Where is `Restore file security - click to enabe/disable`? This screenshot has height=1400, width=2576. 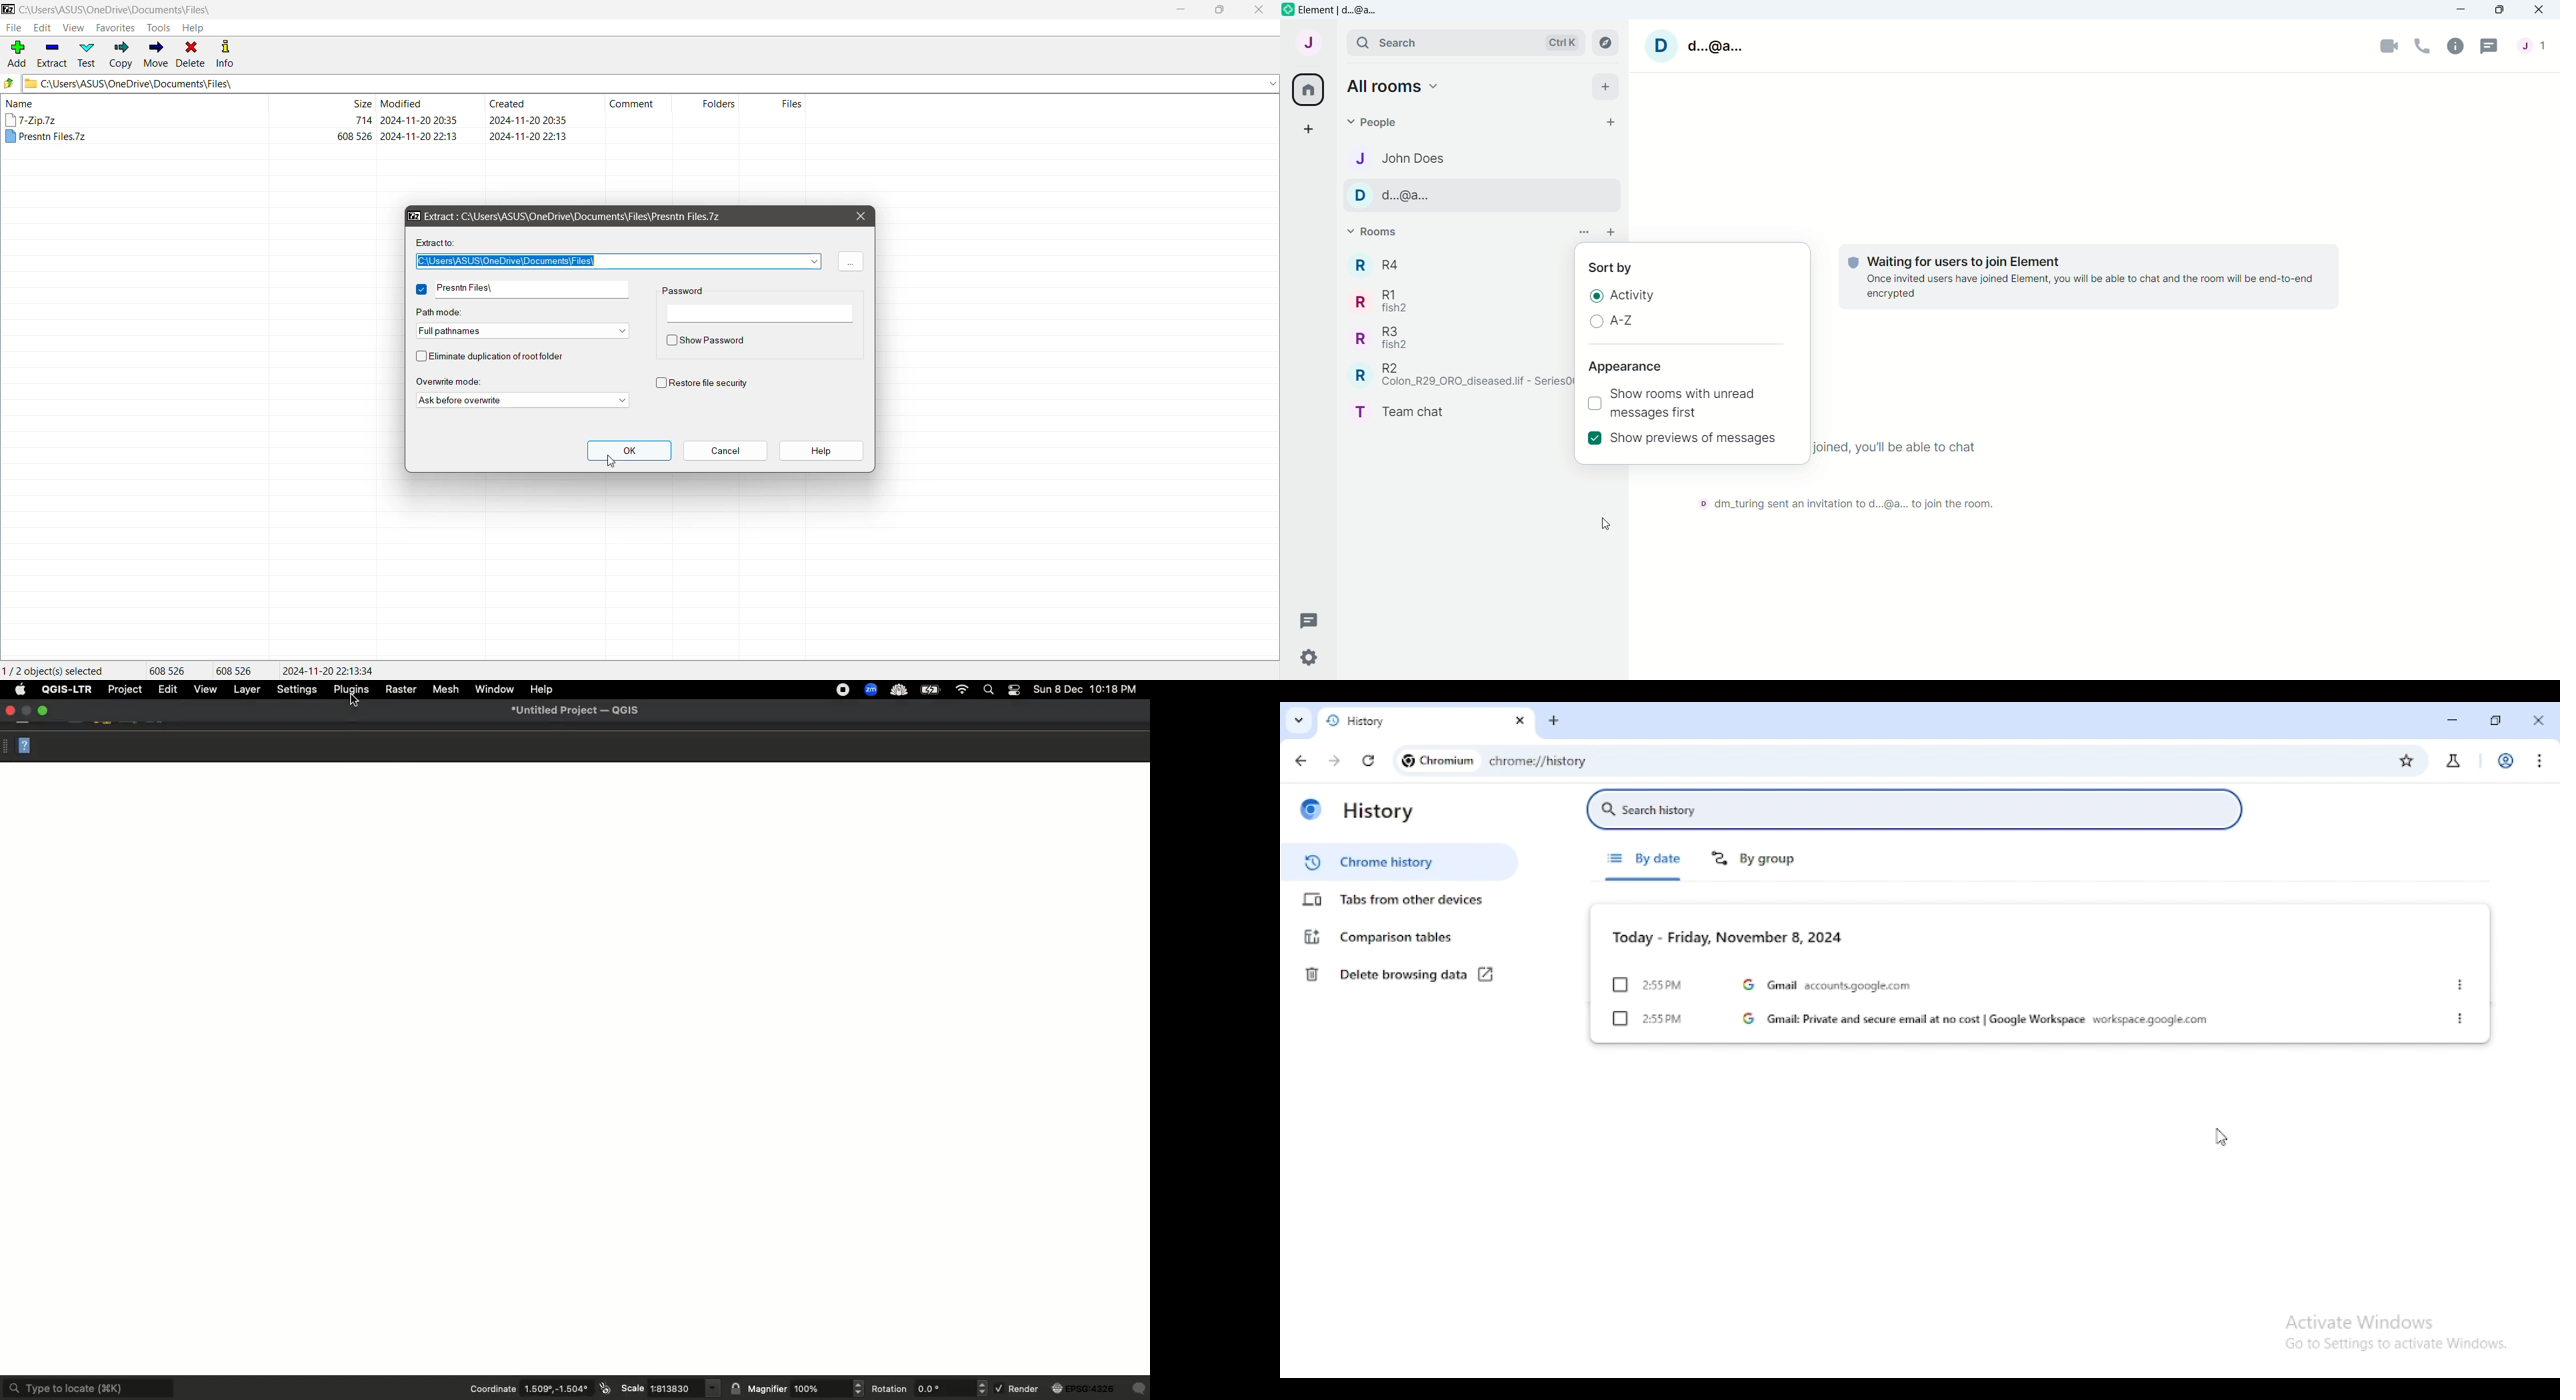
Restore file security - click to enabe/disable is located at coordinates (709, 382).